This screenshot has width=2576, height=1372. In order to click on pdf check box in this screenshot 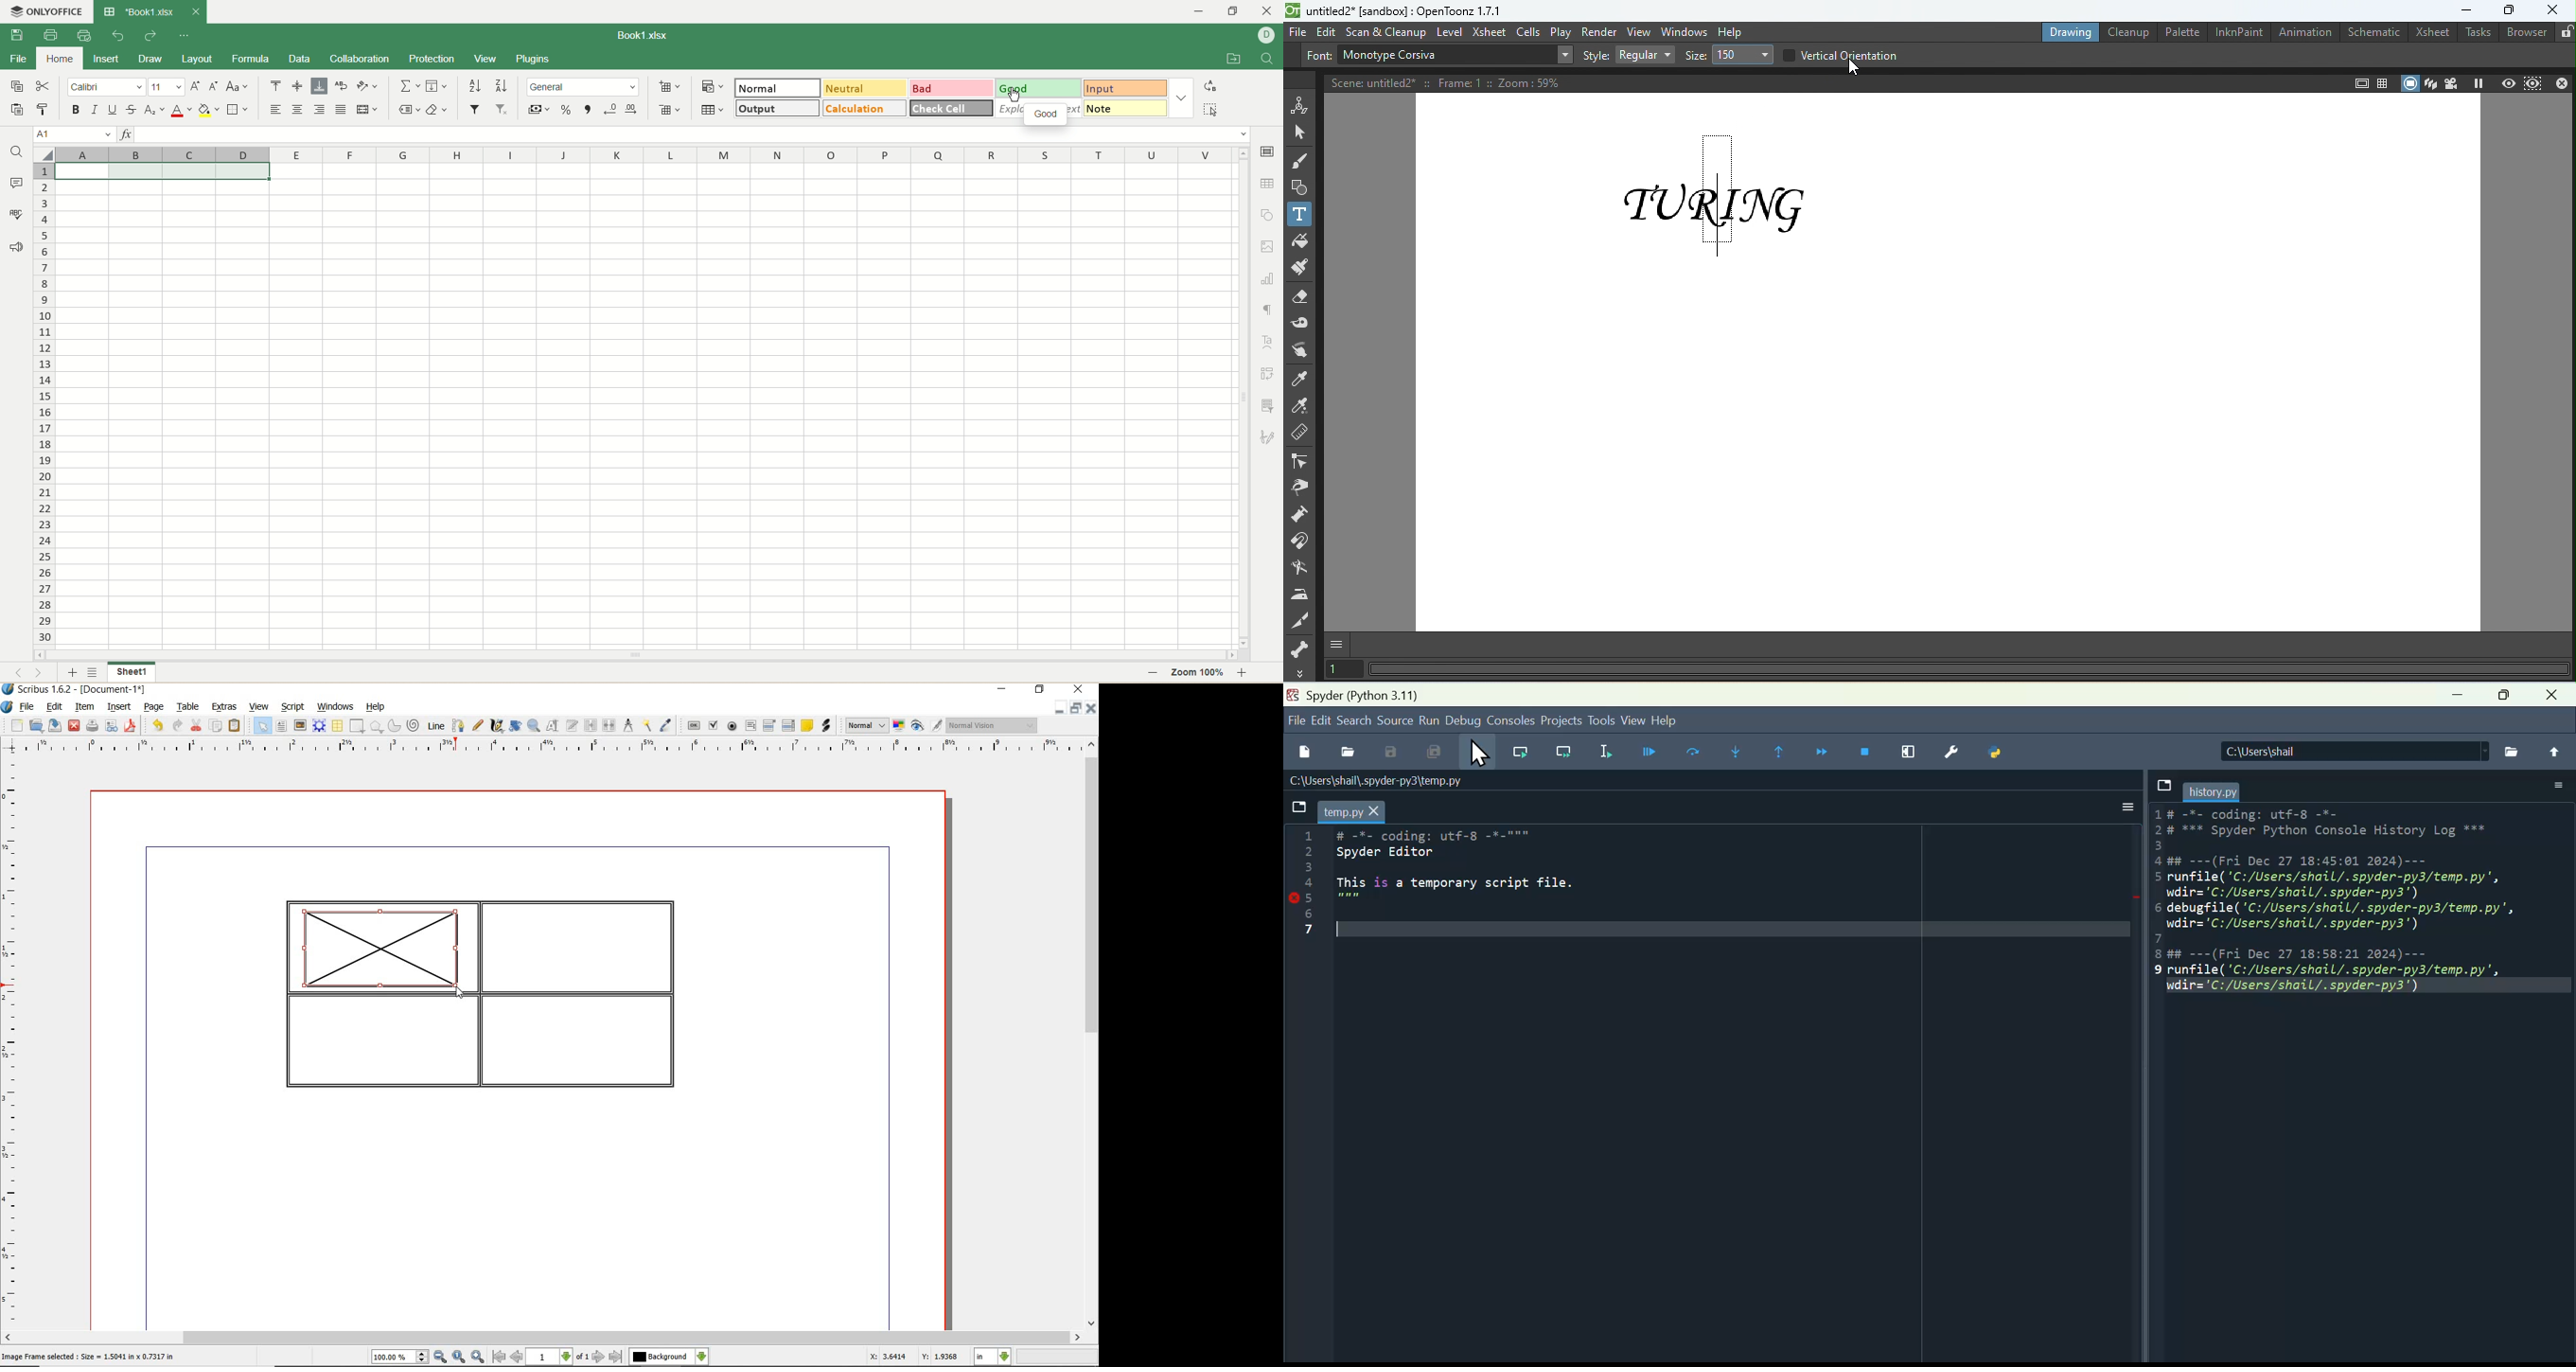, I will do `click(715, 727)`.